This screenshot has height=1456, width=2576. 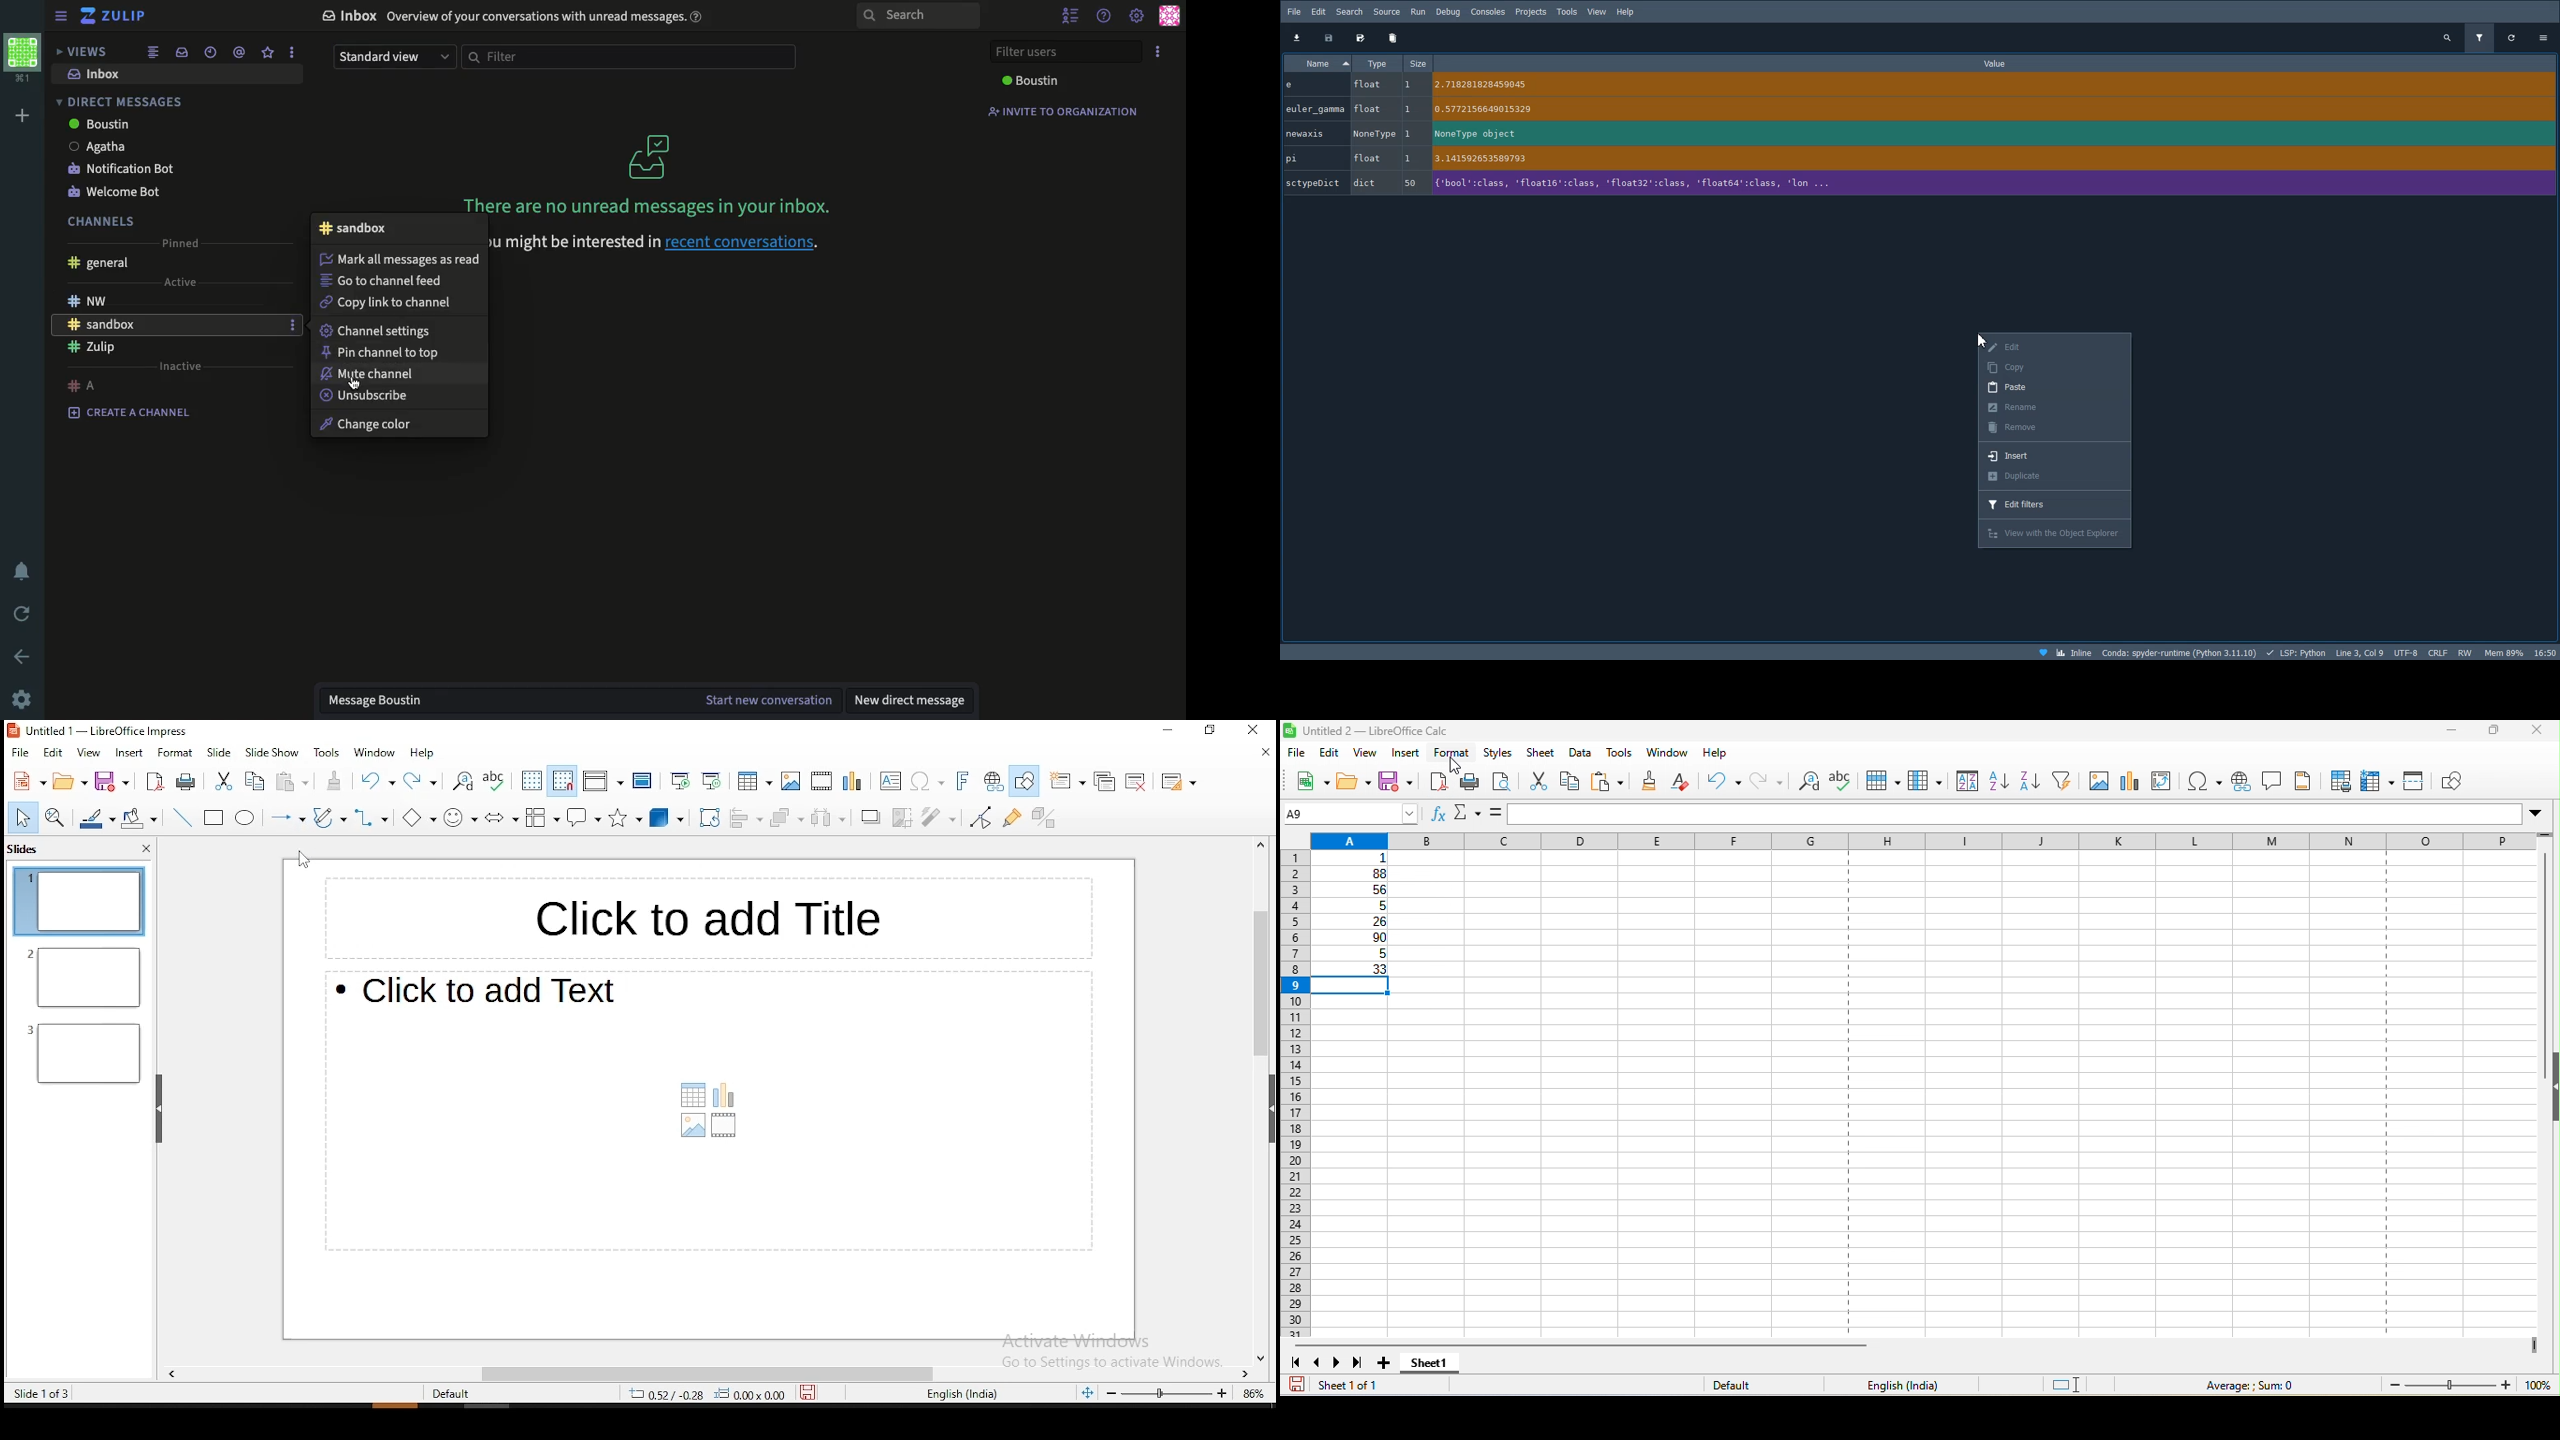 What do you see at coordinates (363, 395) in the screenshot?
I see `unsubscribe` at bounding box center [363, 395].